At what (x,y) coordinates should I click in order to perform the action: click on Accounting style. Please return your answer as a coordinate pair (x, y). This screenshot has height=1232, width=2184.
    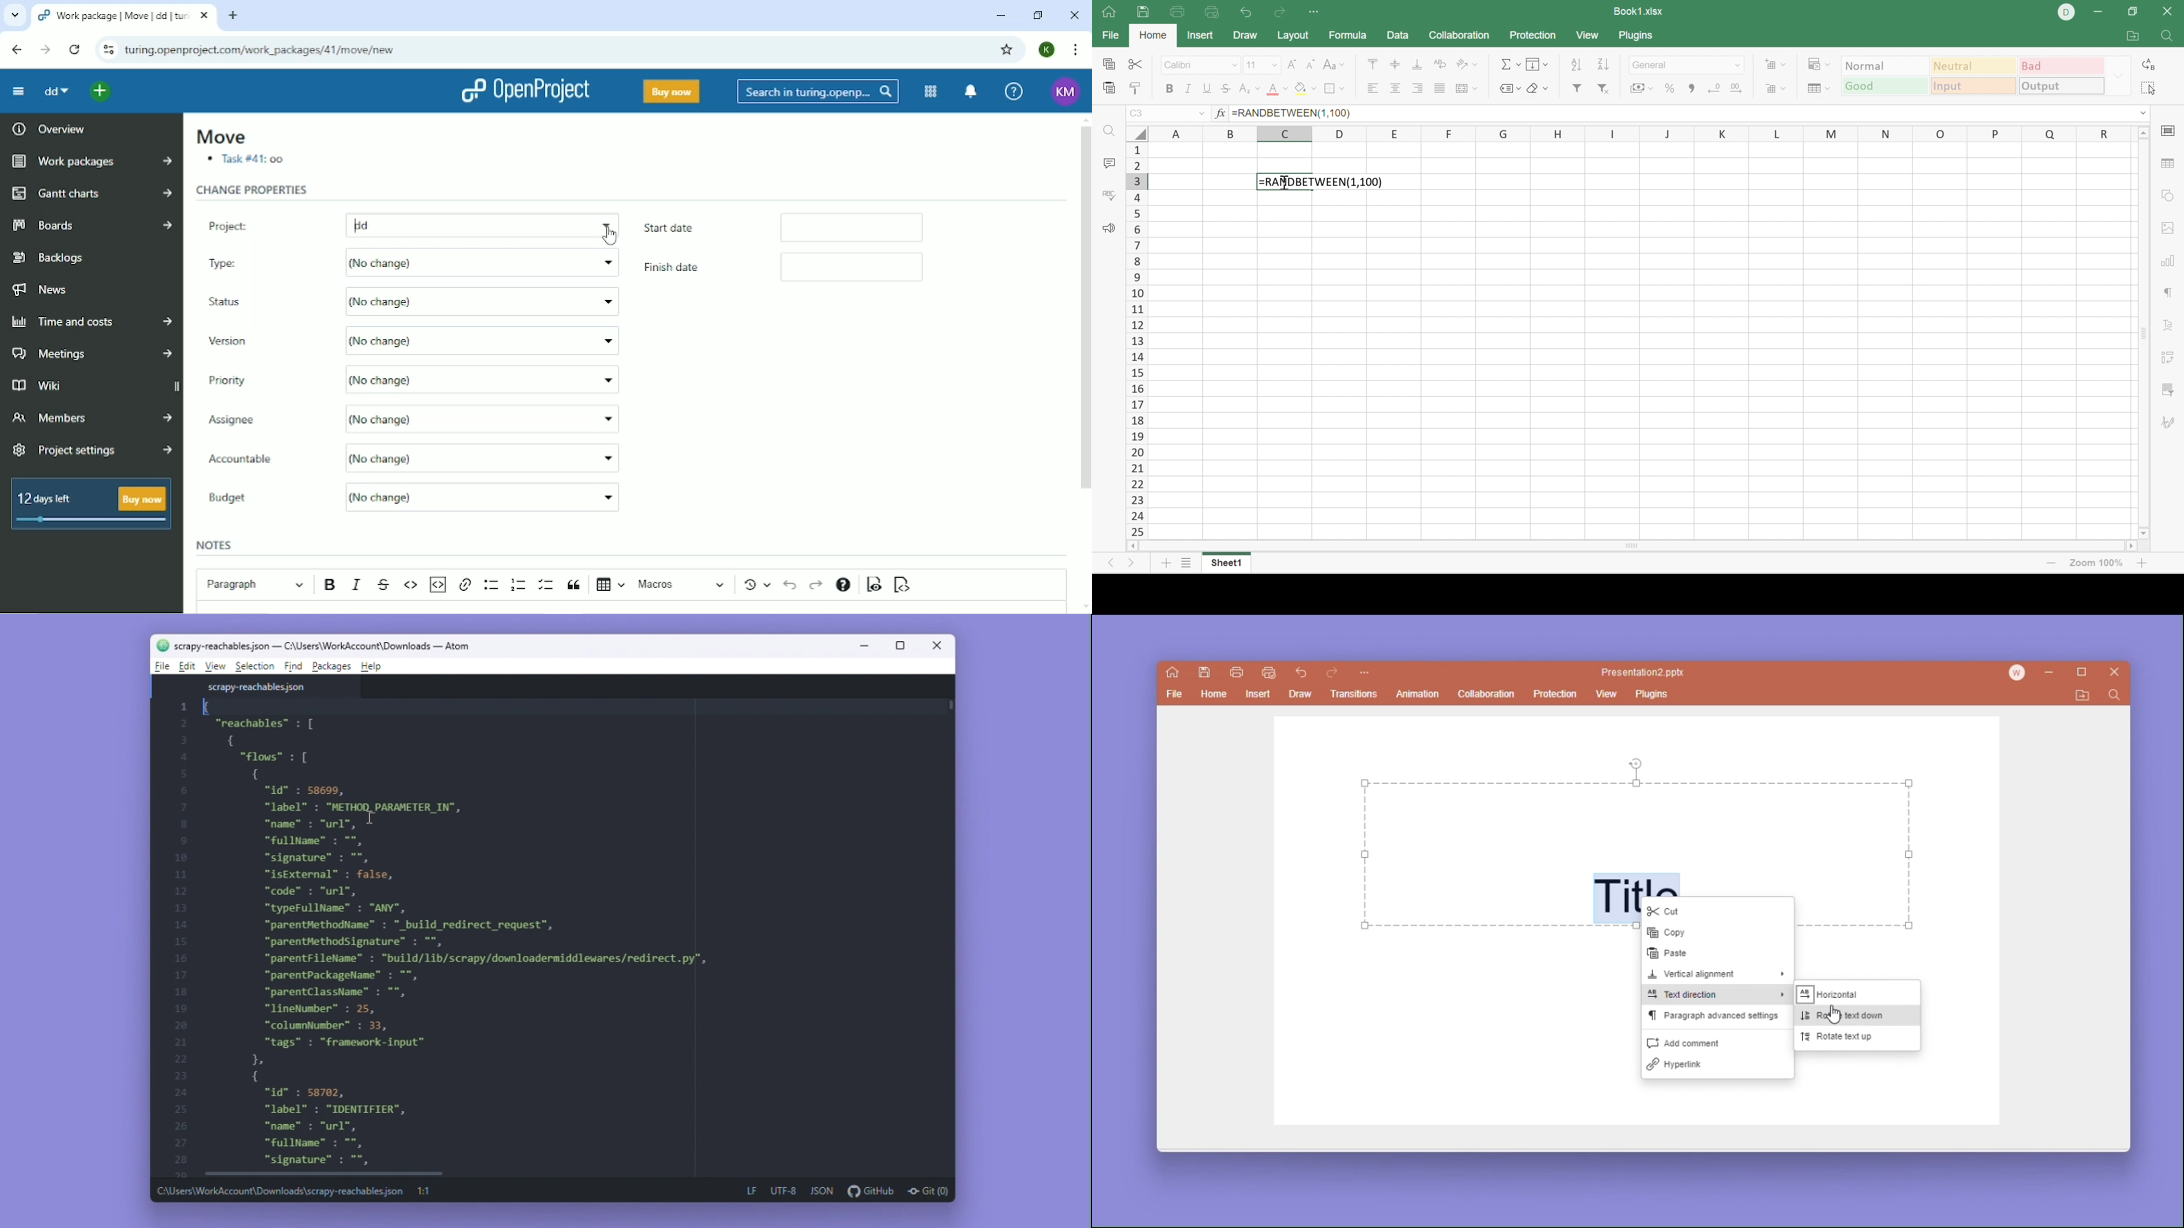
    Looking at the image, I should click on (1640, 89).